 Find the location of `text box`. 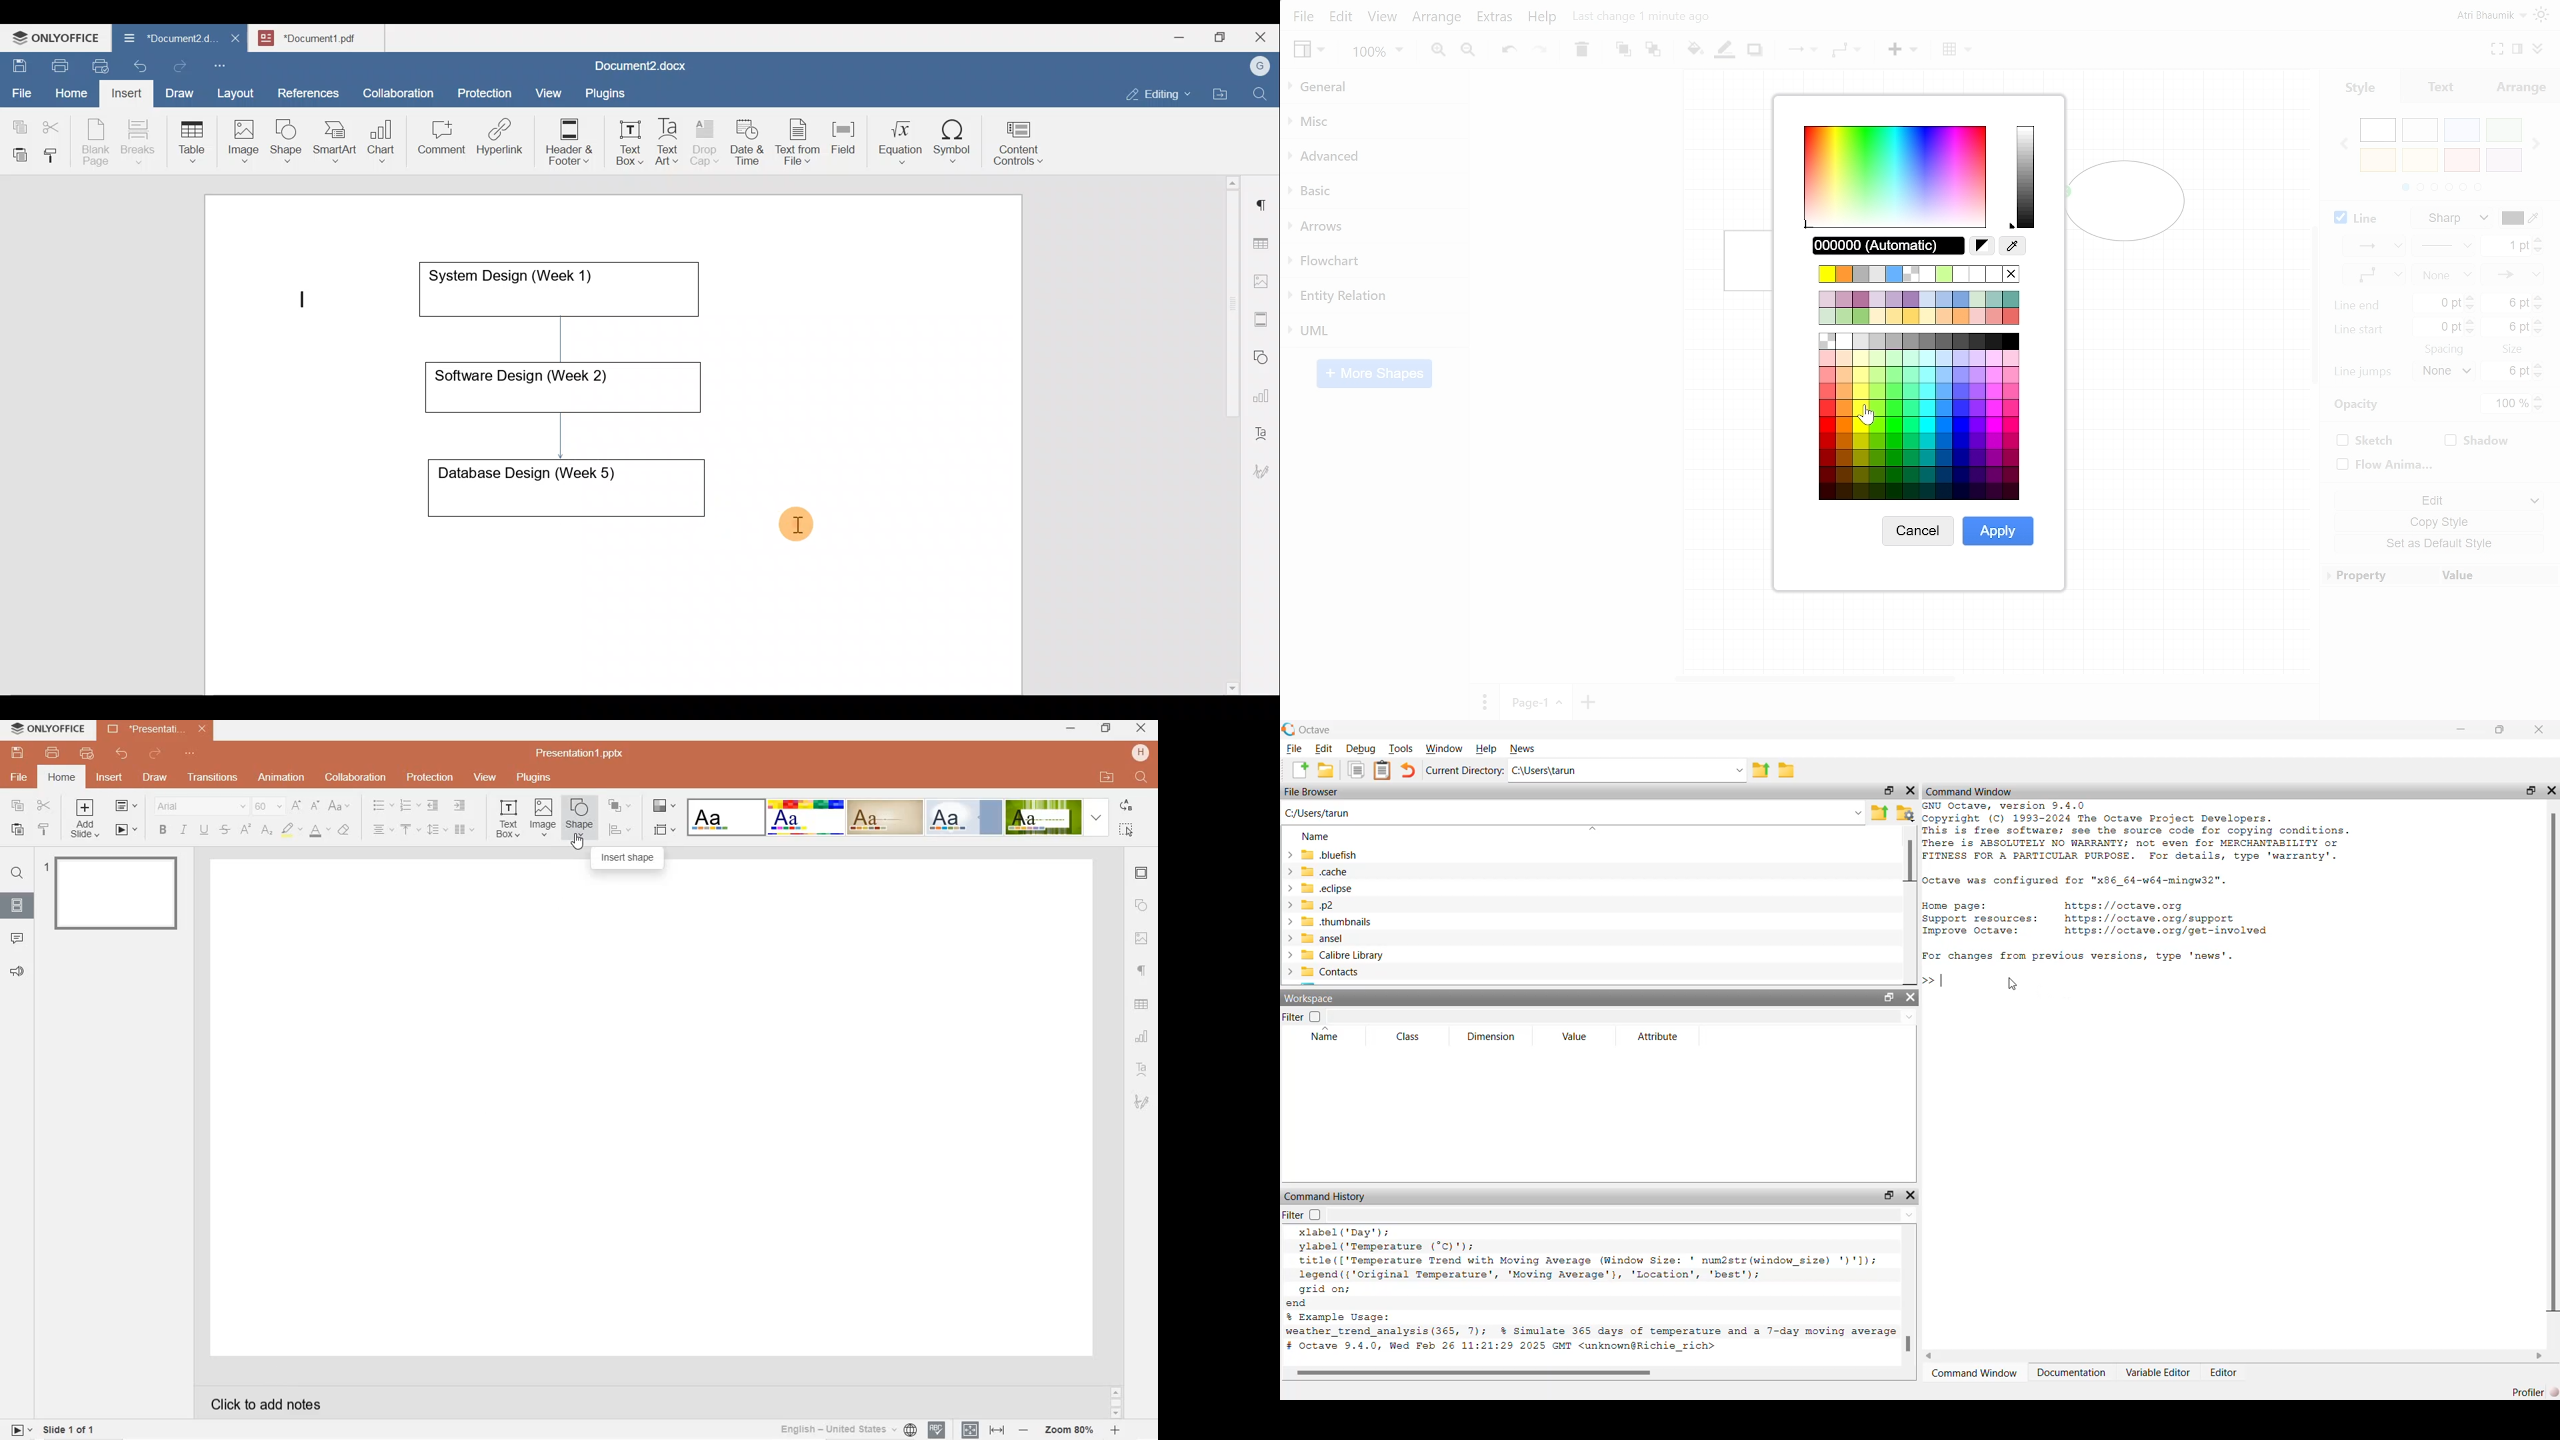

text box is located at coordinates (510, 818).